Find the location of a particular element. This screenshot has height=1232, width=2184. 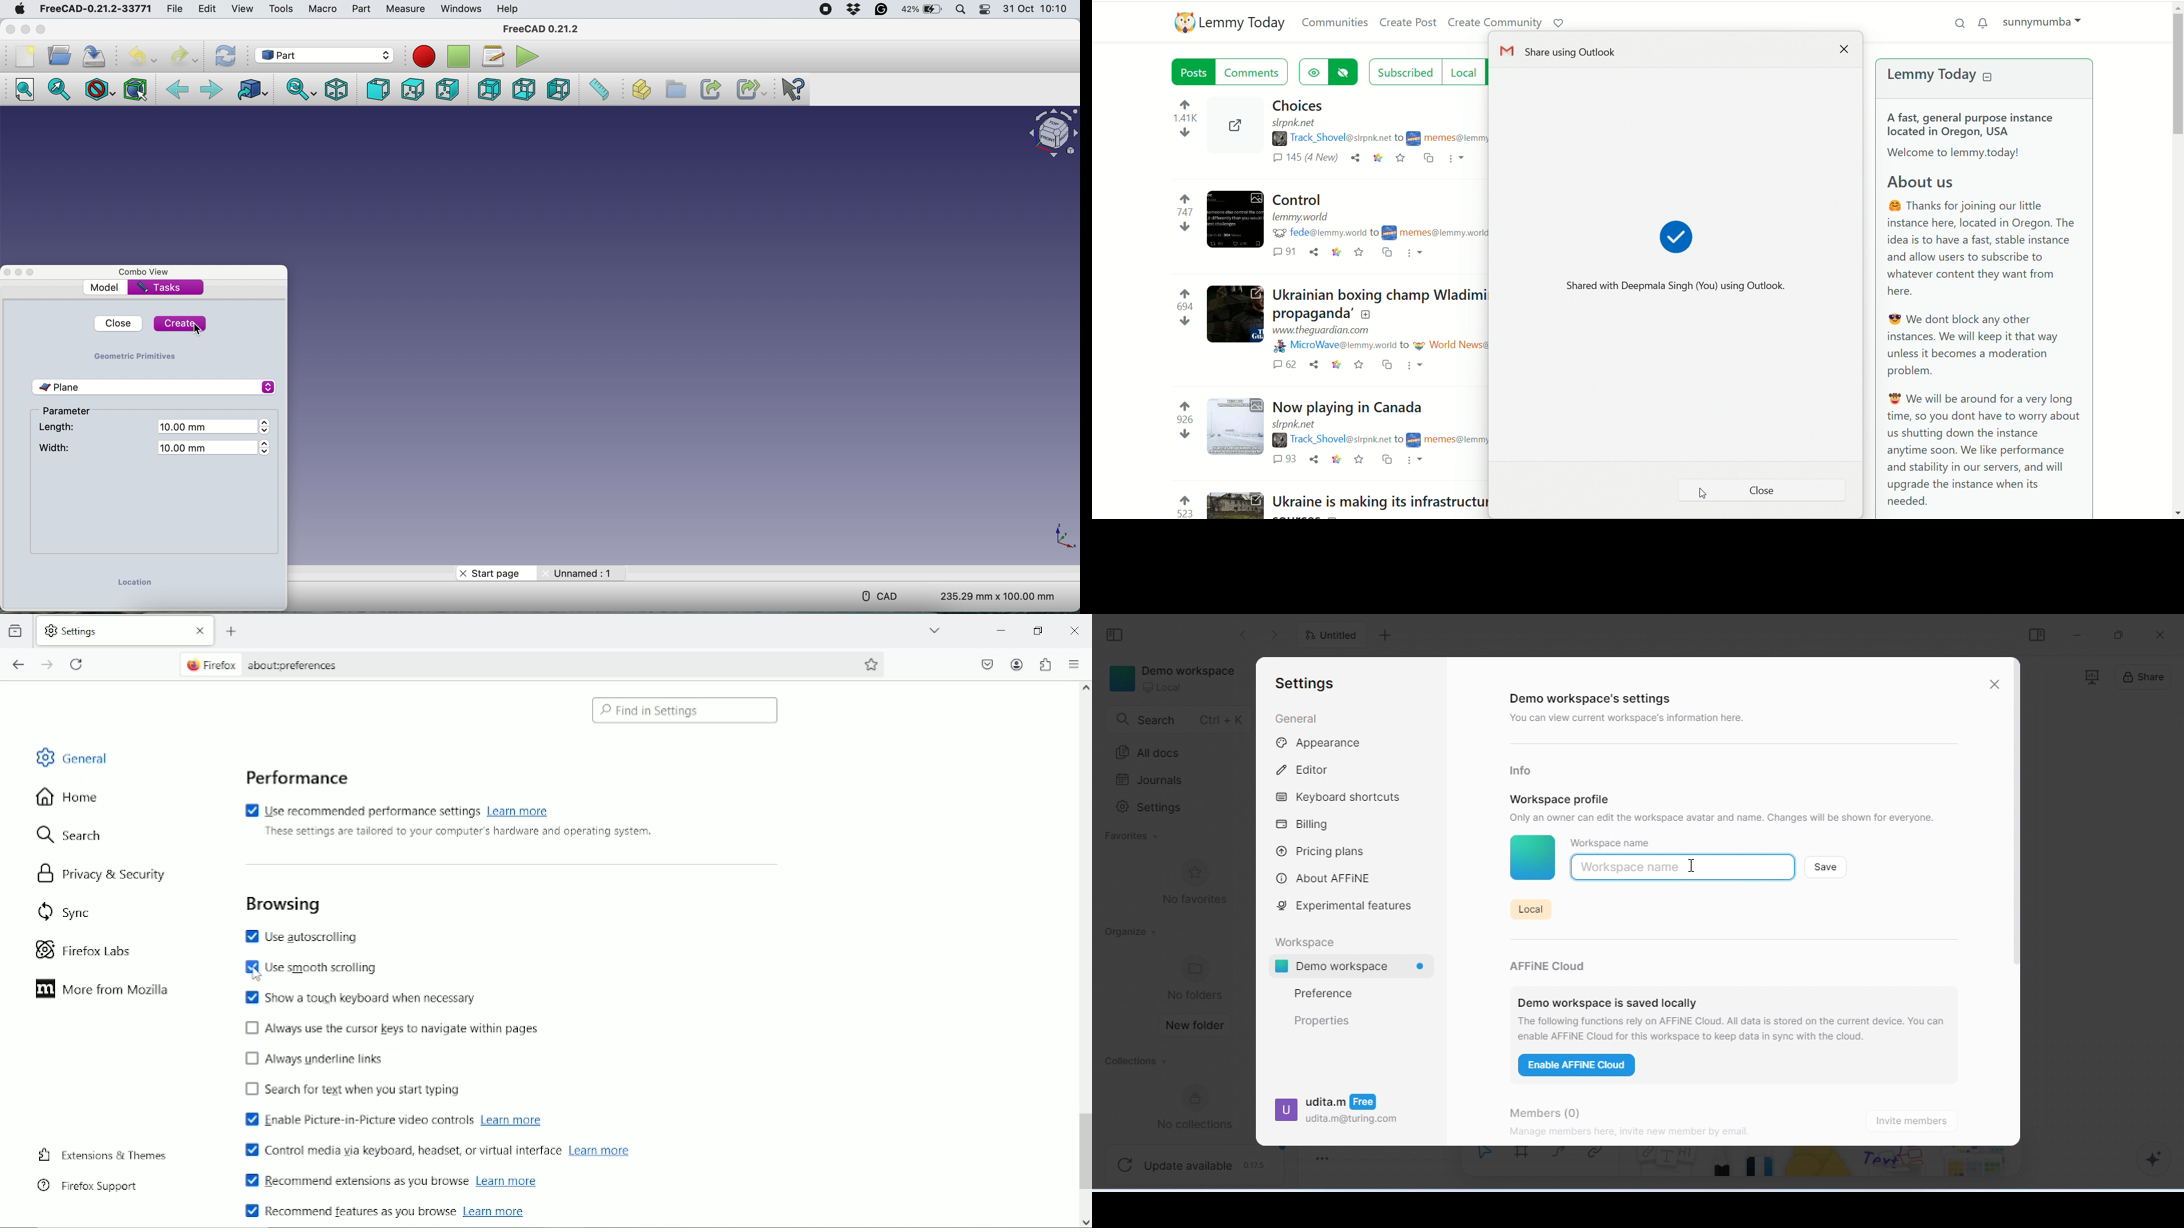

New tab is located at coordinates (232, 631).